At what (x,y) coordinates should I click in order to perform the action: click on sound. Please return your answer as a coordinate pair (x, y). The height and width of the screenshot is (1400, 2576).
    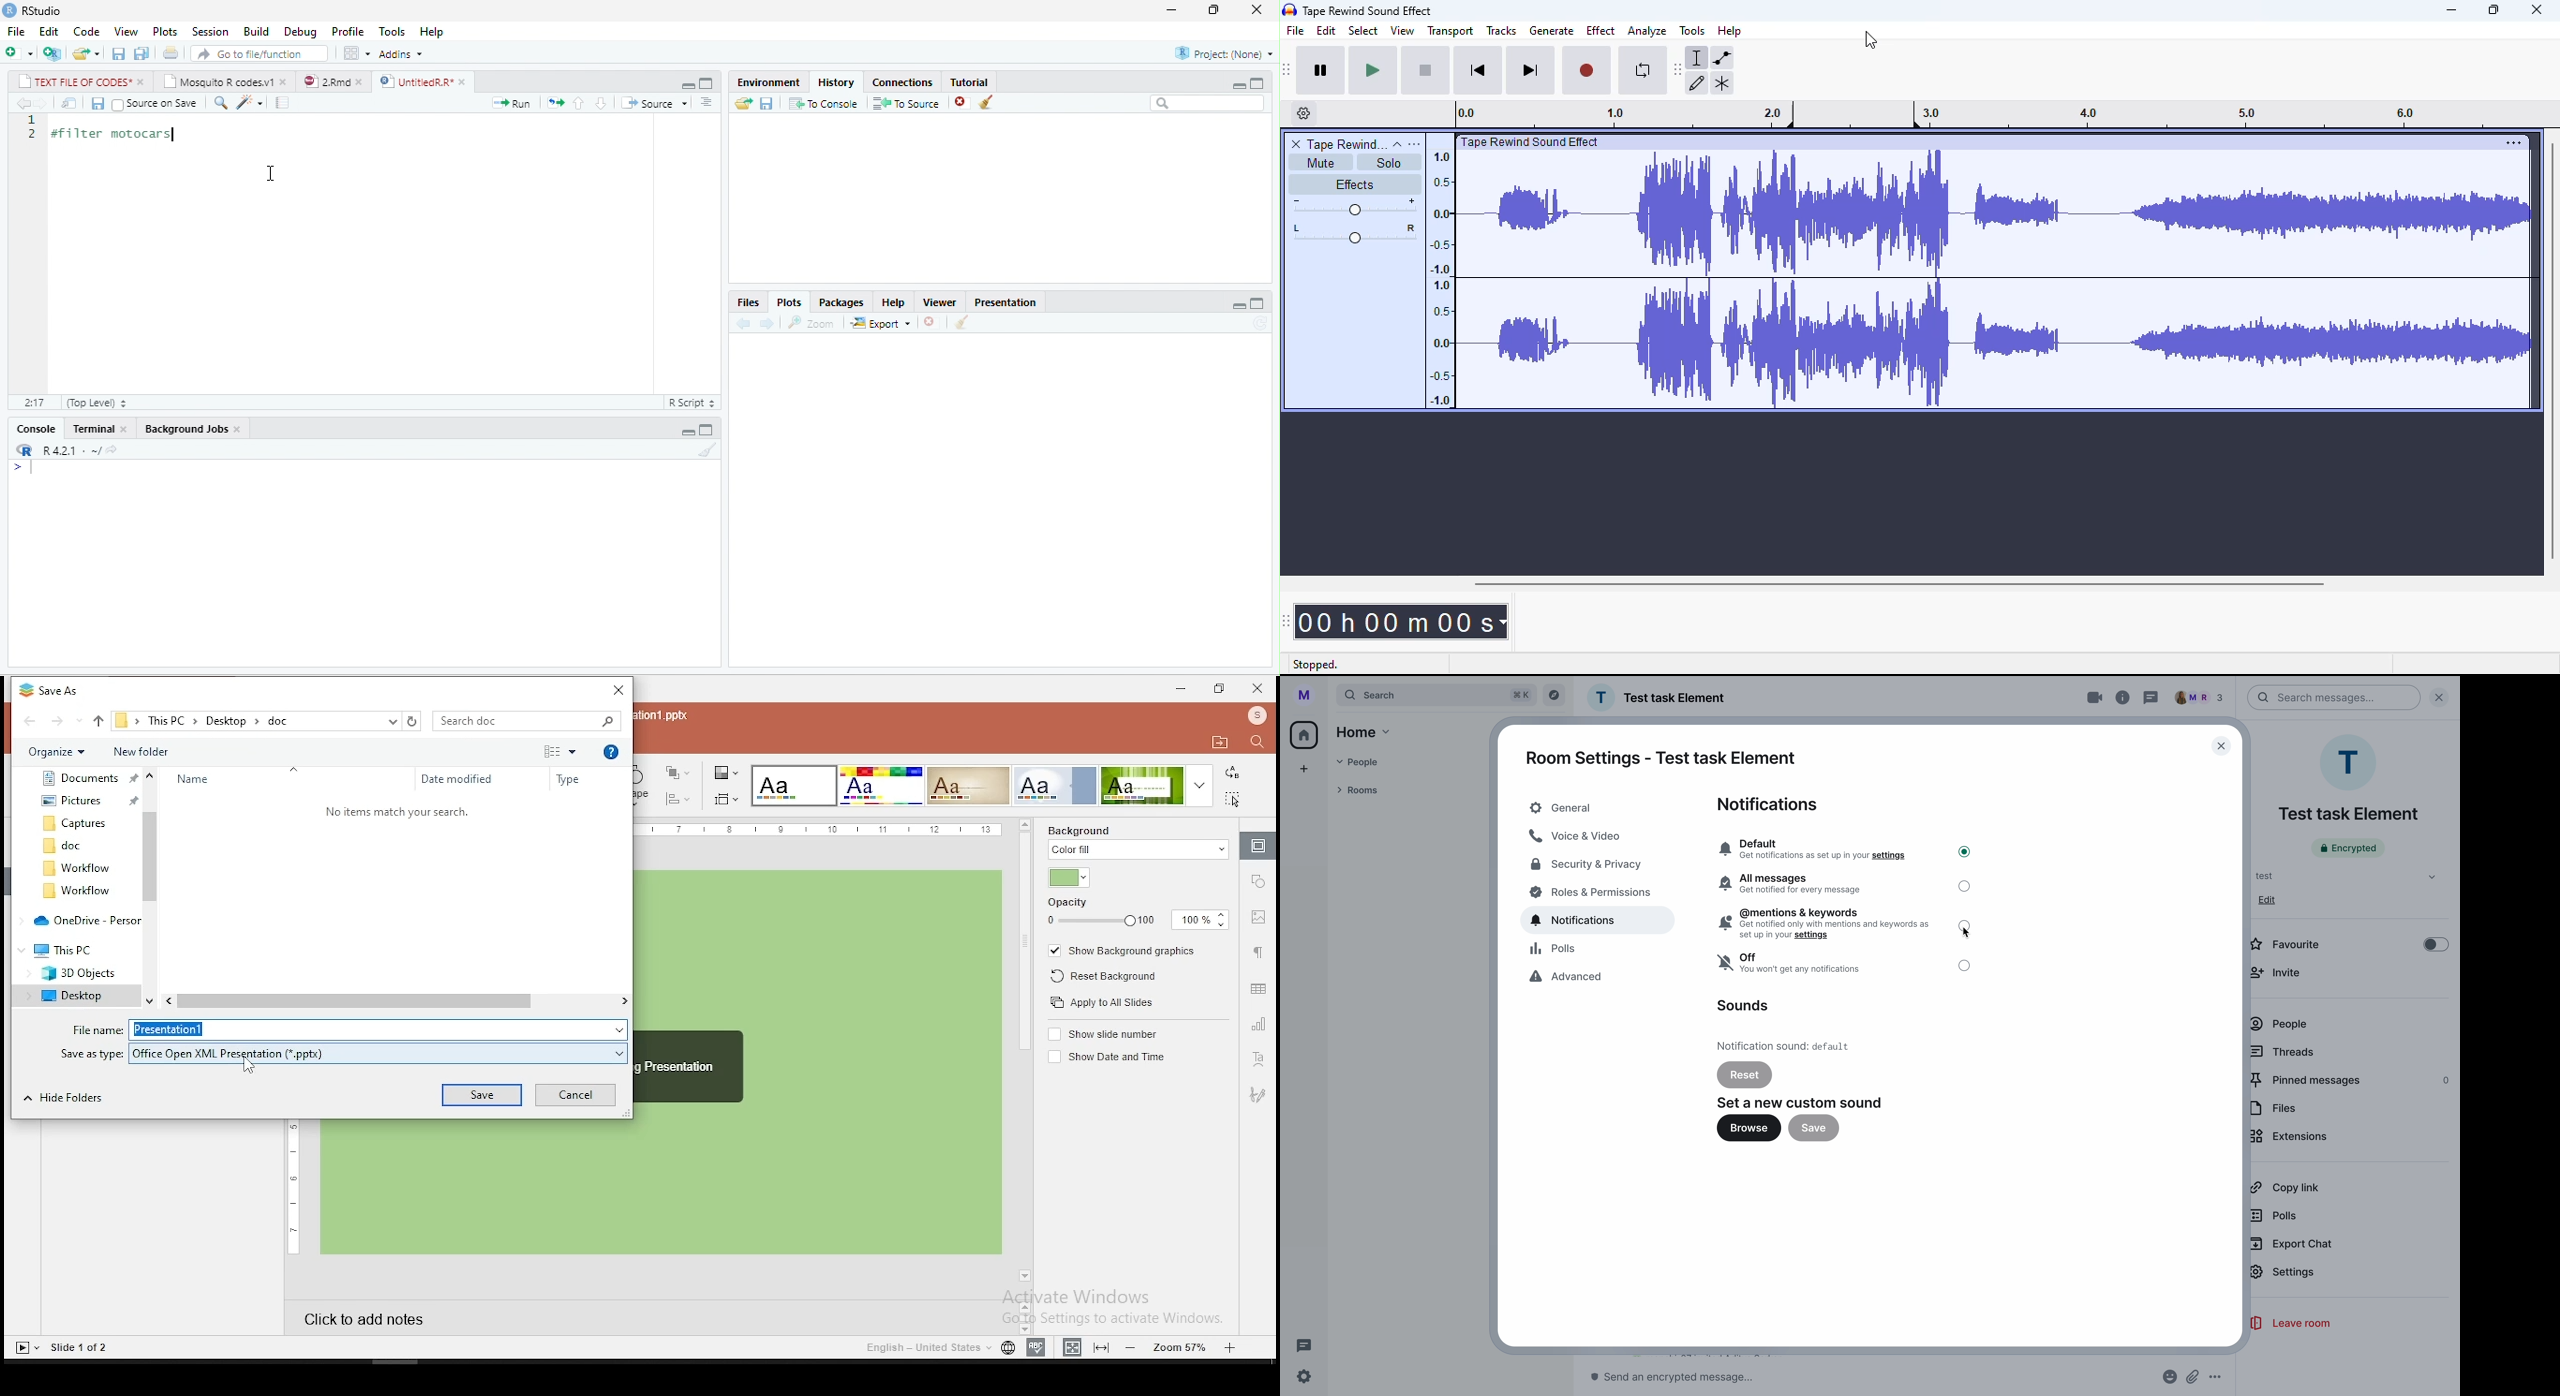
    Looking at the image, I should click on (1742, 1006).